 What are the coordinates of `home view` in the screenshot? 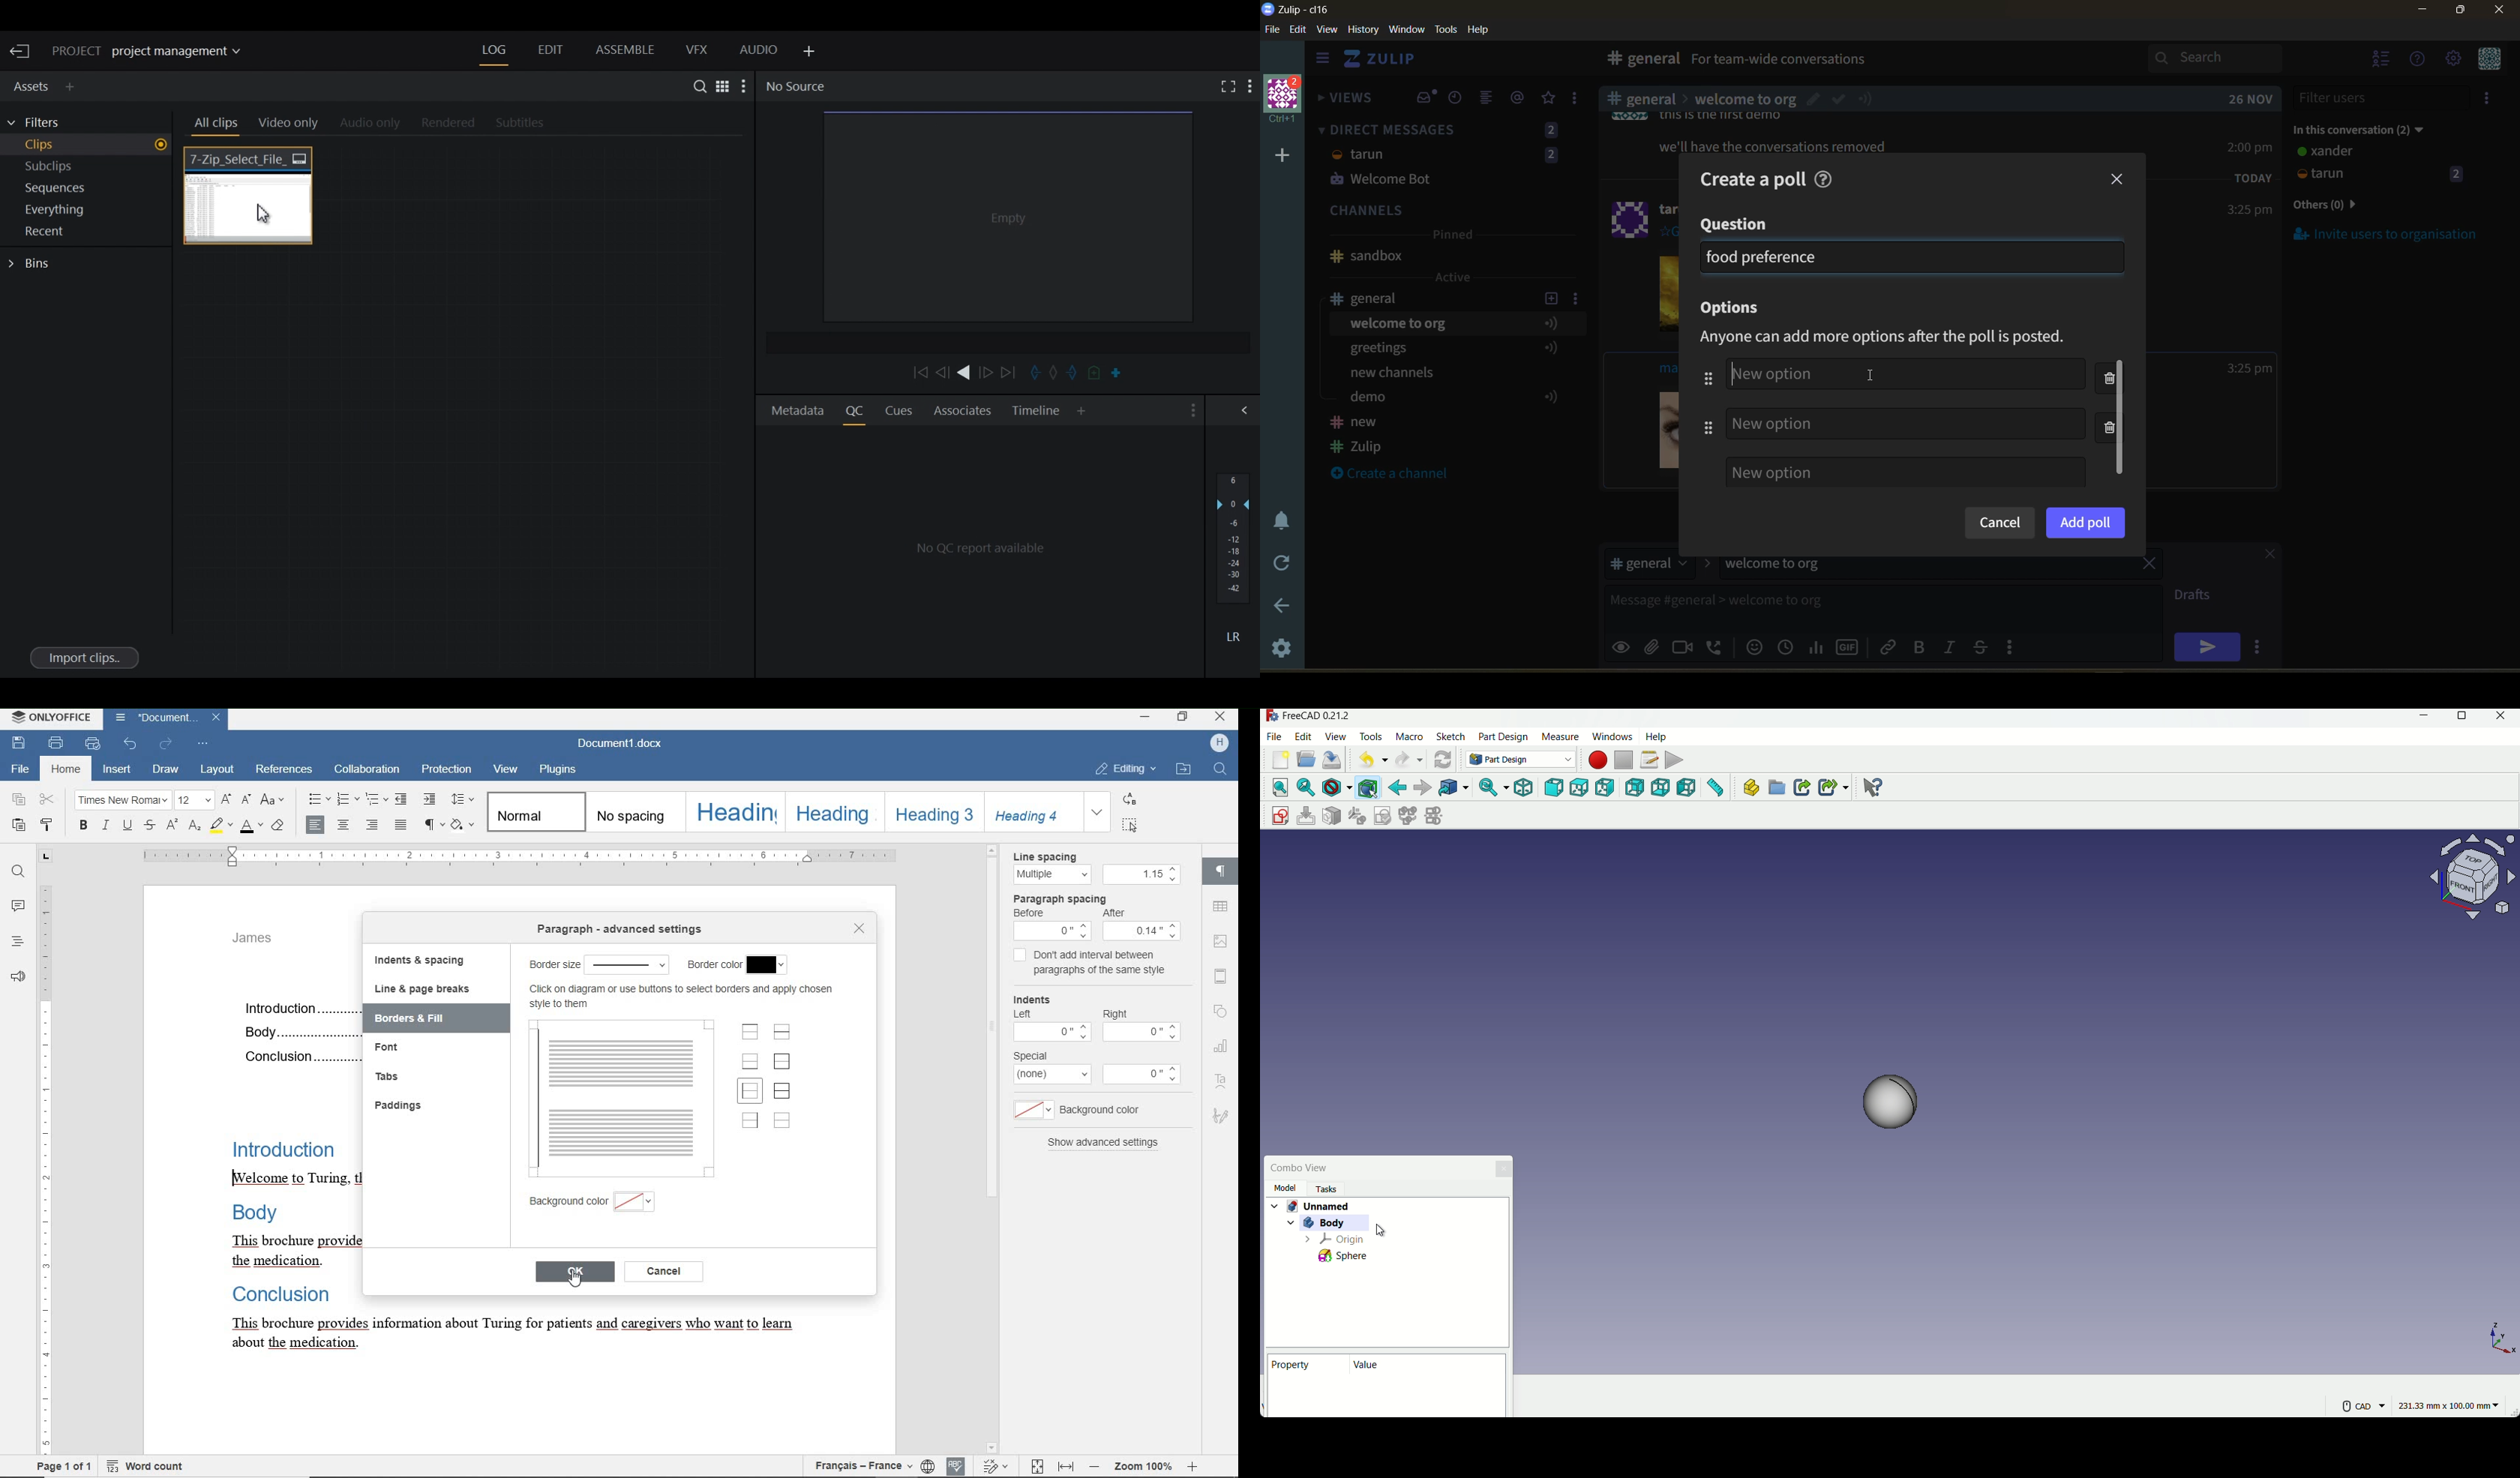 It's located at (1389, 62).